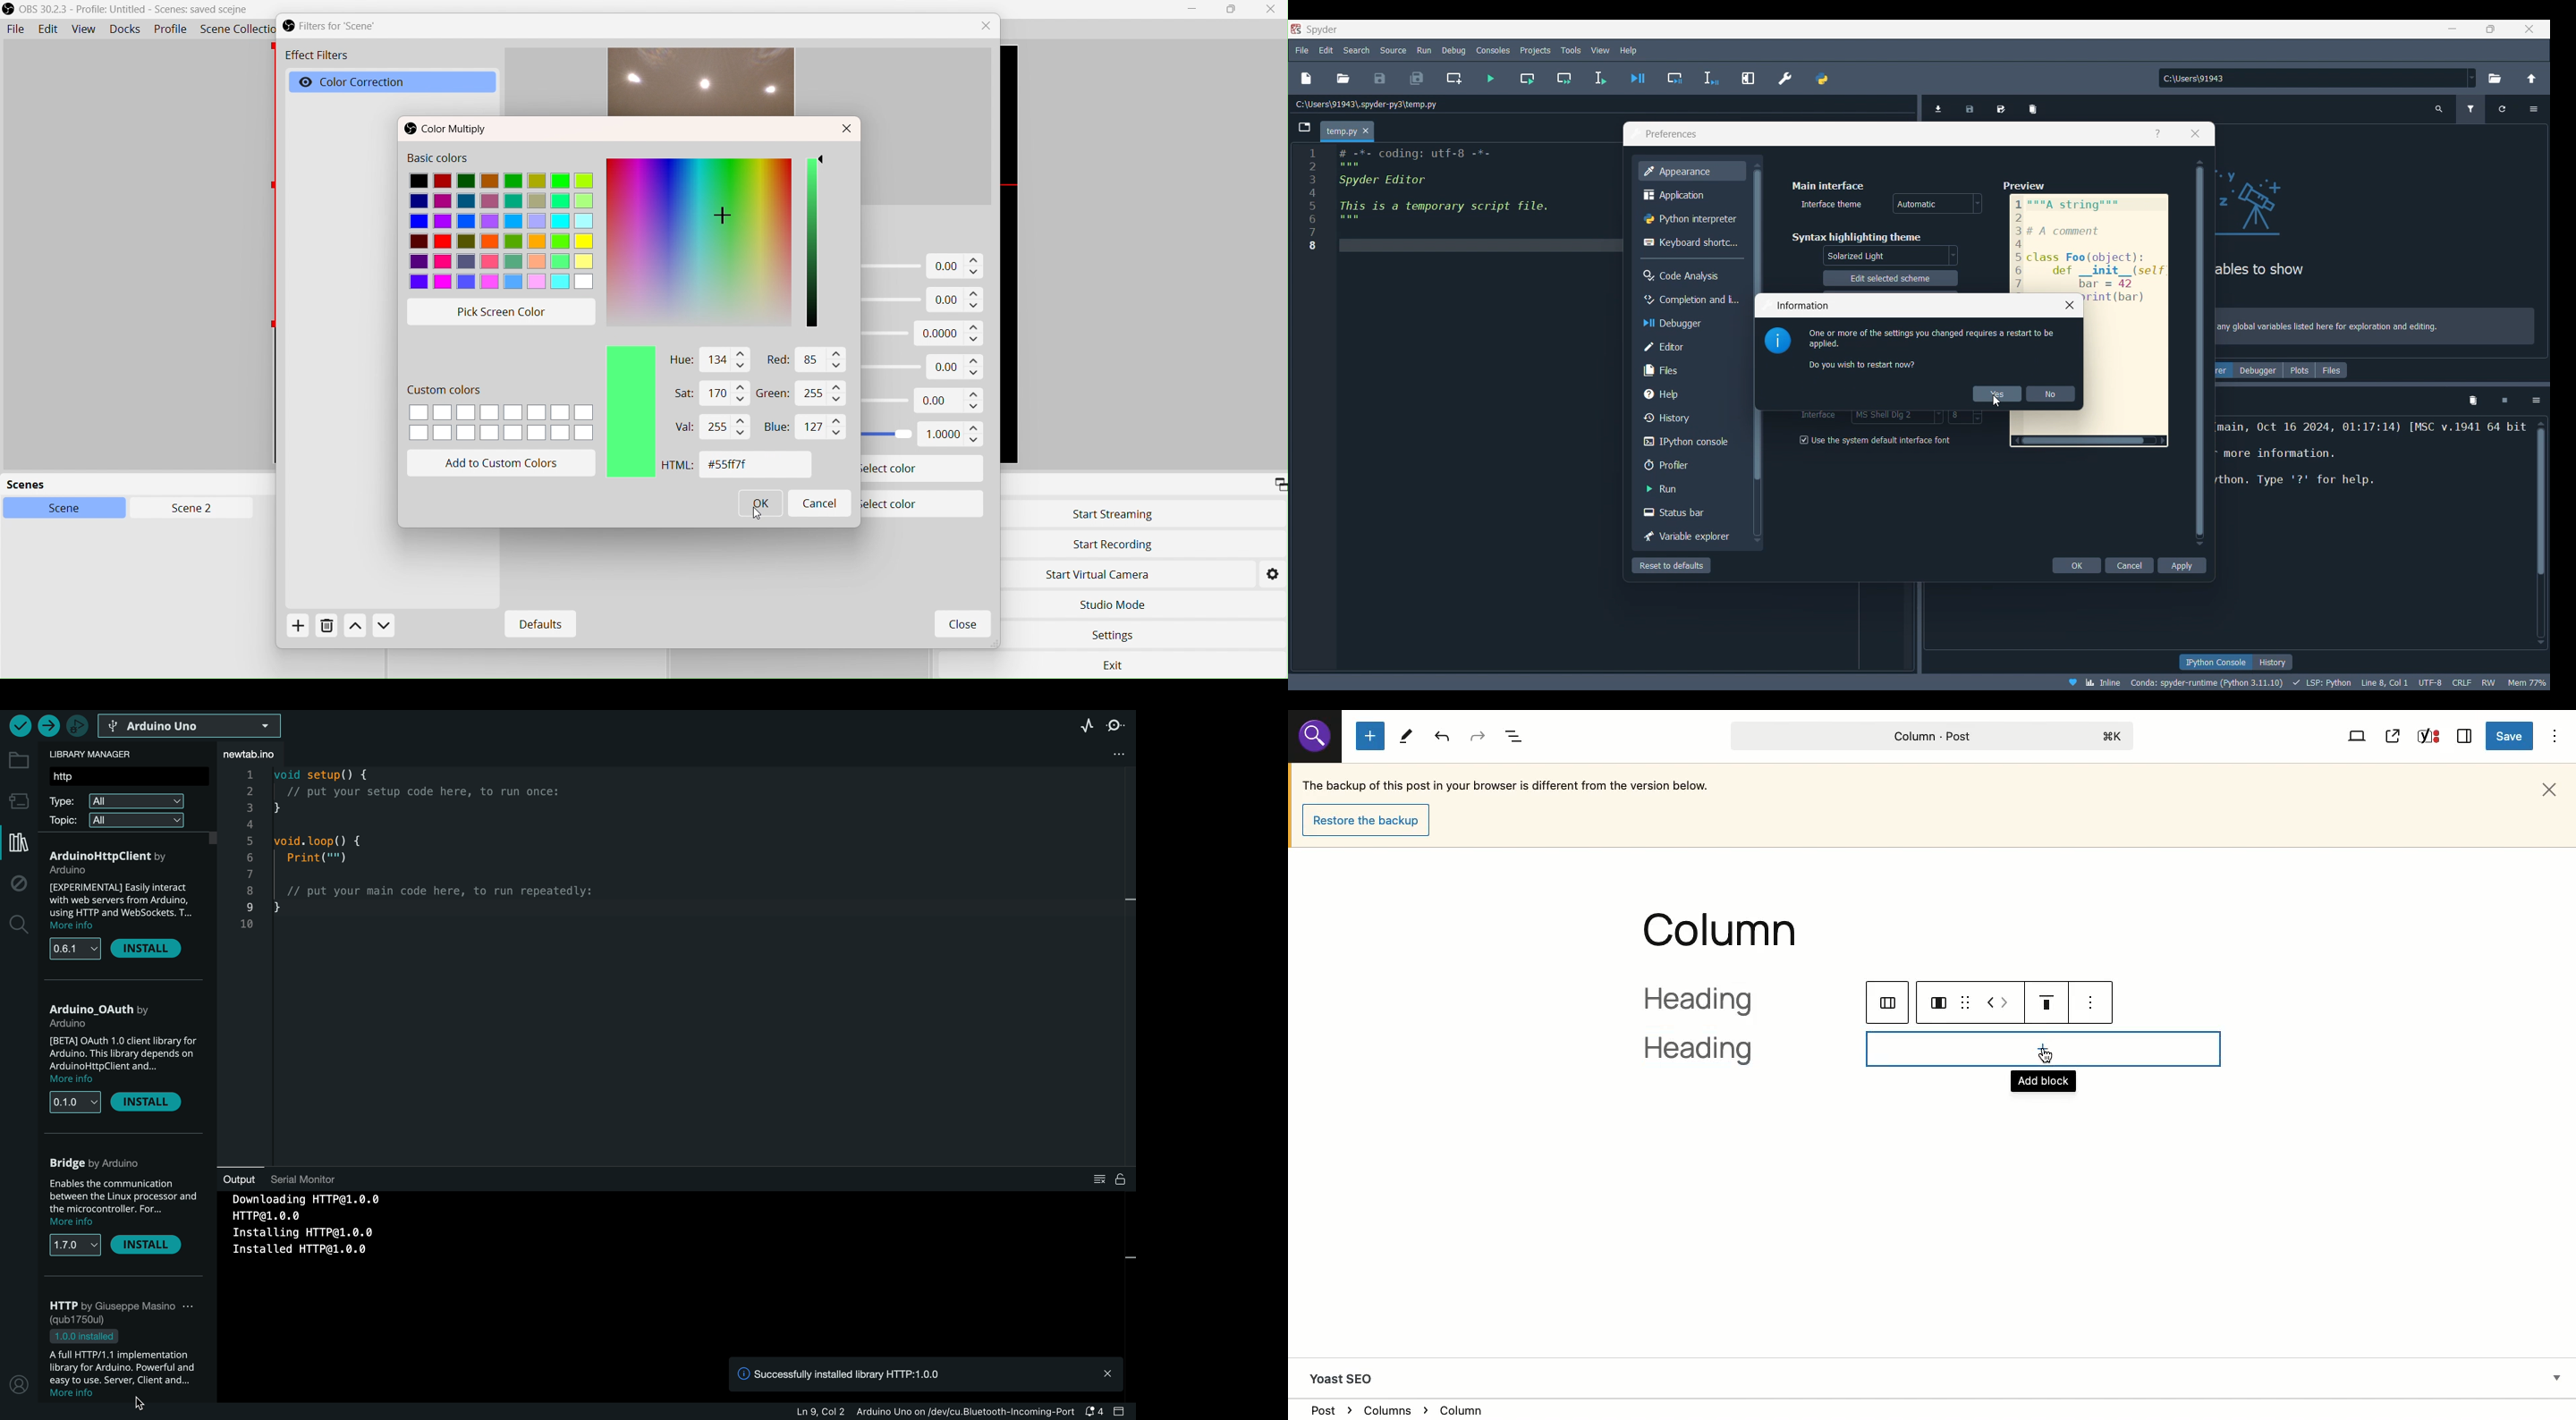 This screenshot has height=1428, width=2576. Describe the element at coordinates (197, 726) in the screenshot. I see `board selecter` at that location.